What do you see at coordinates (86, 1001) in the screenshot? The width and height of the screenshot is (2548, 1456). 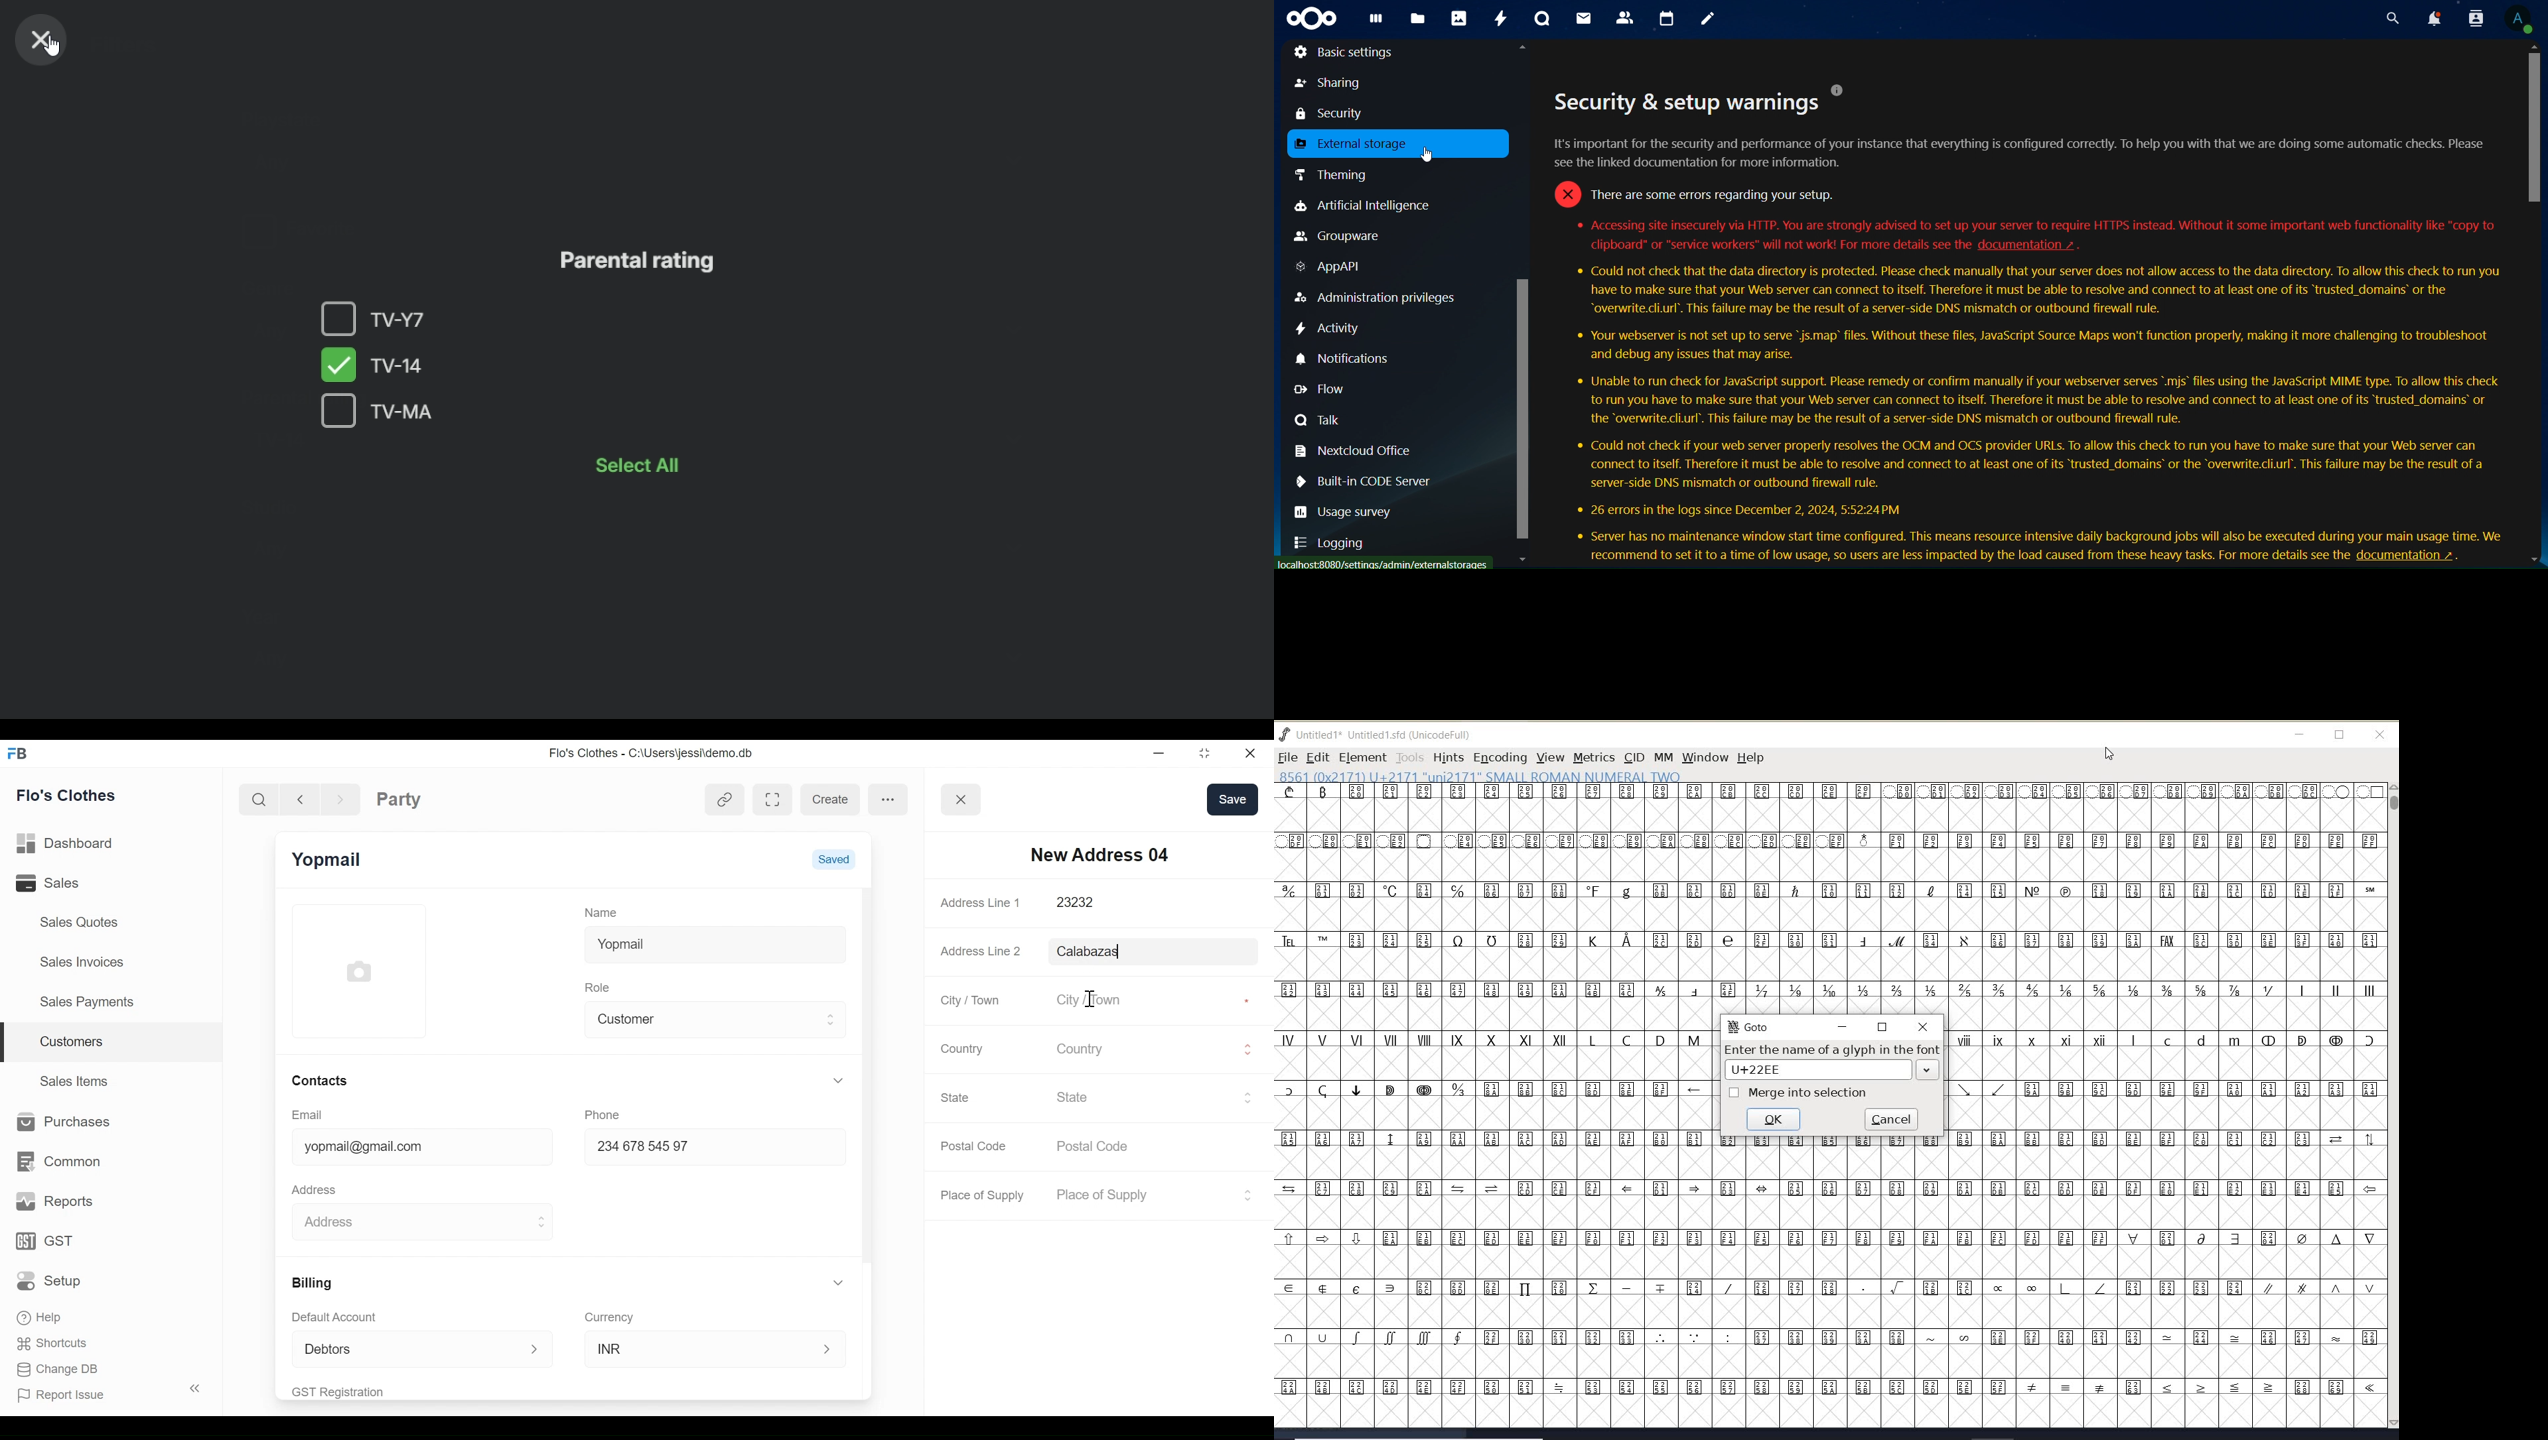 I see `Sales Payments` at bounding box center [86, 1001].